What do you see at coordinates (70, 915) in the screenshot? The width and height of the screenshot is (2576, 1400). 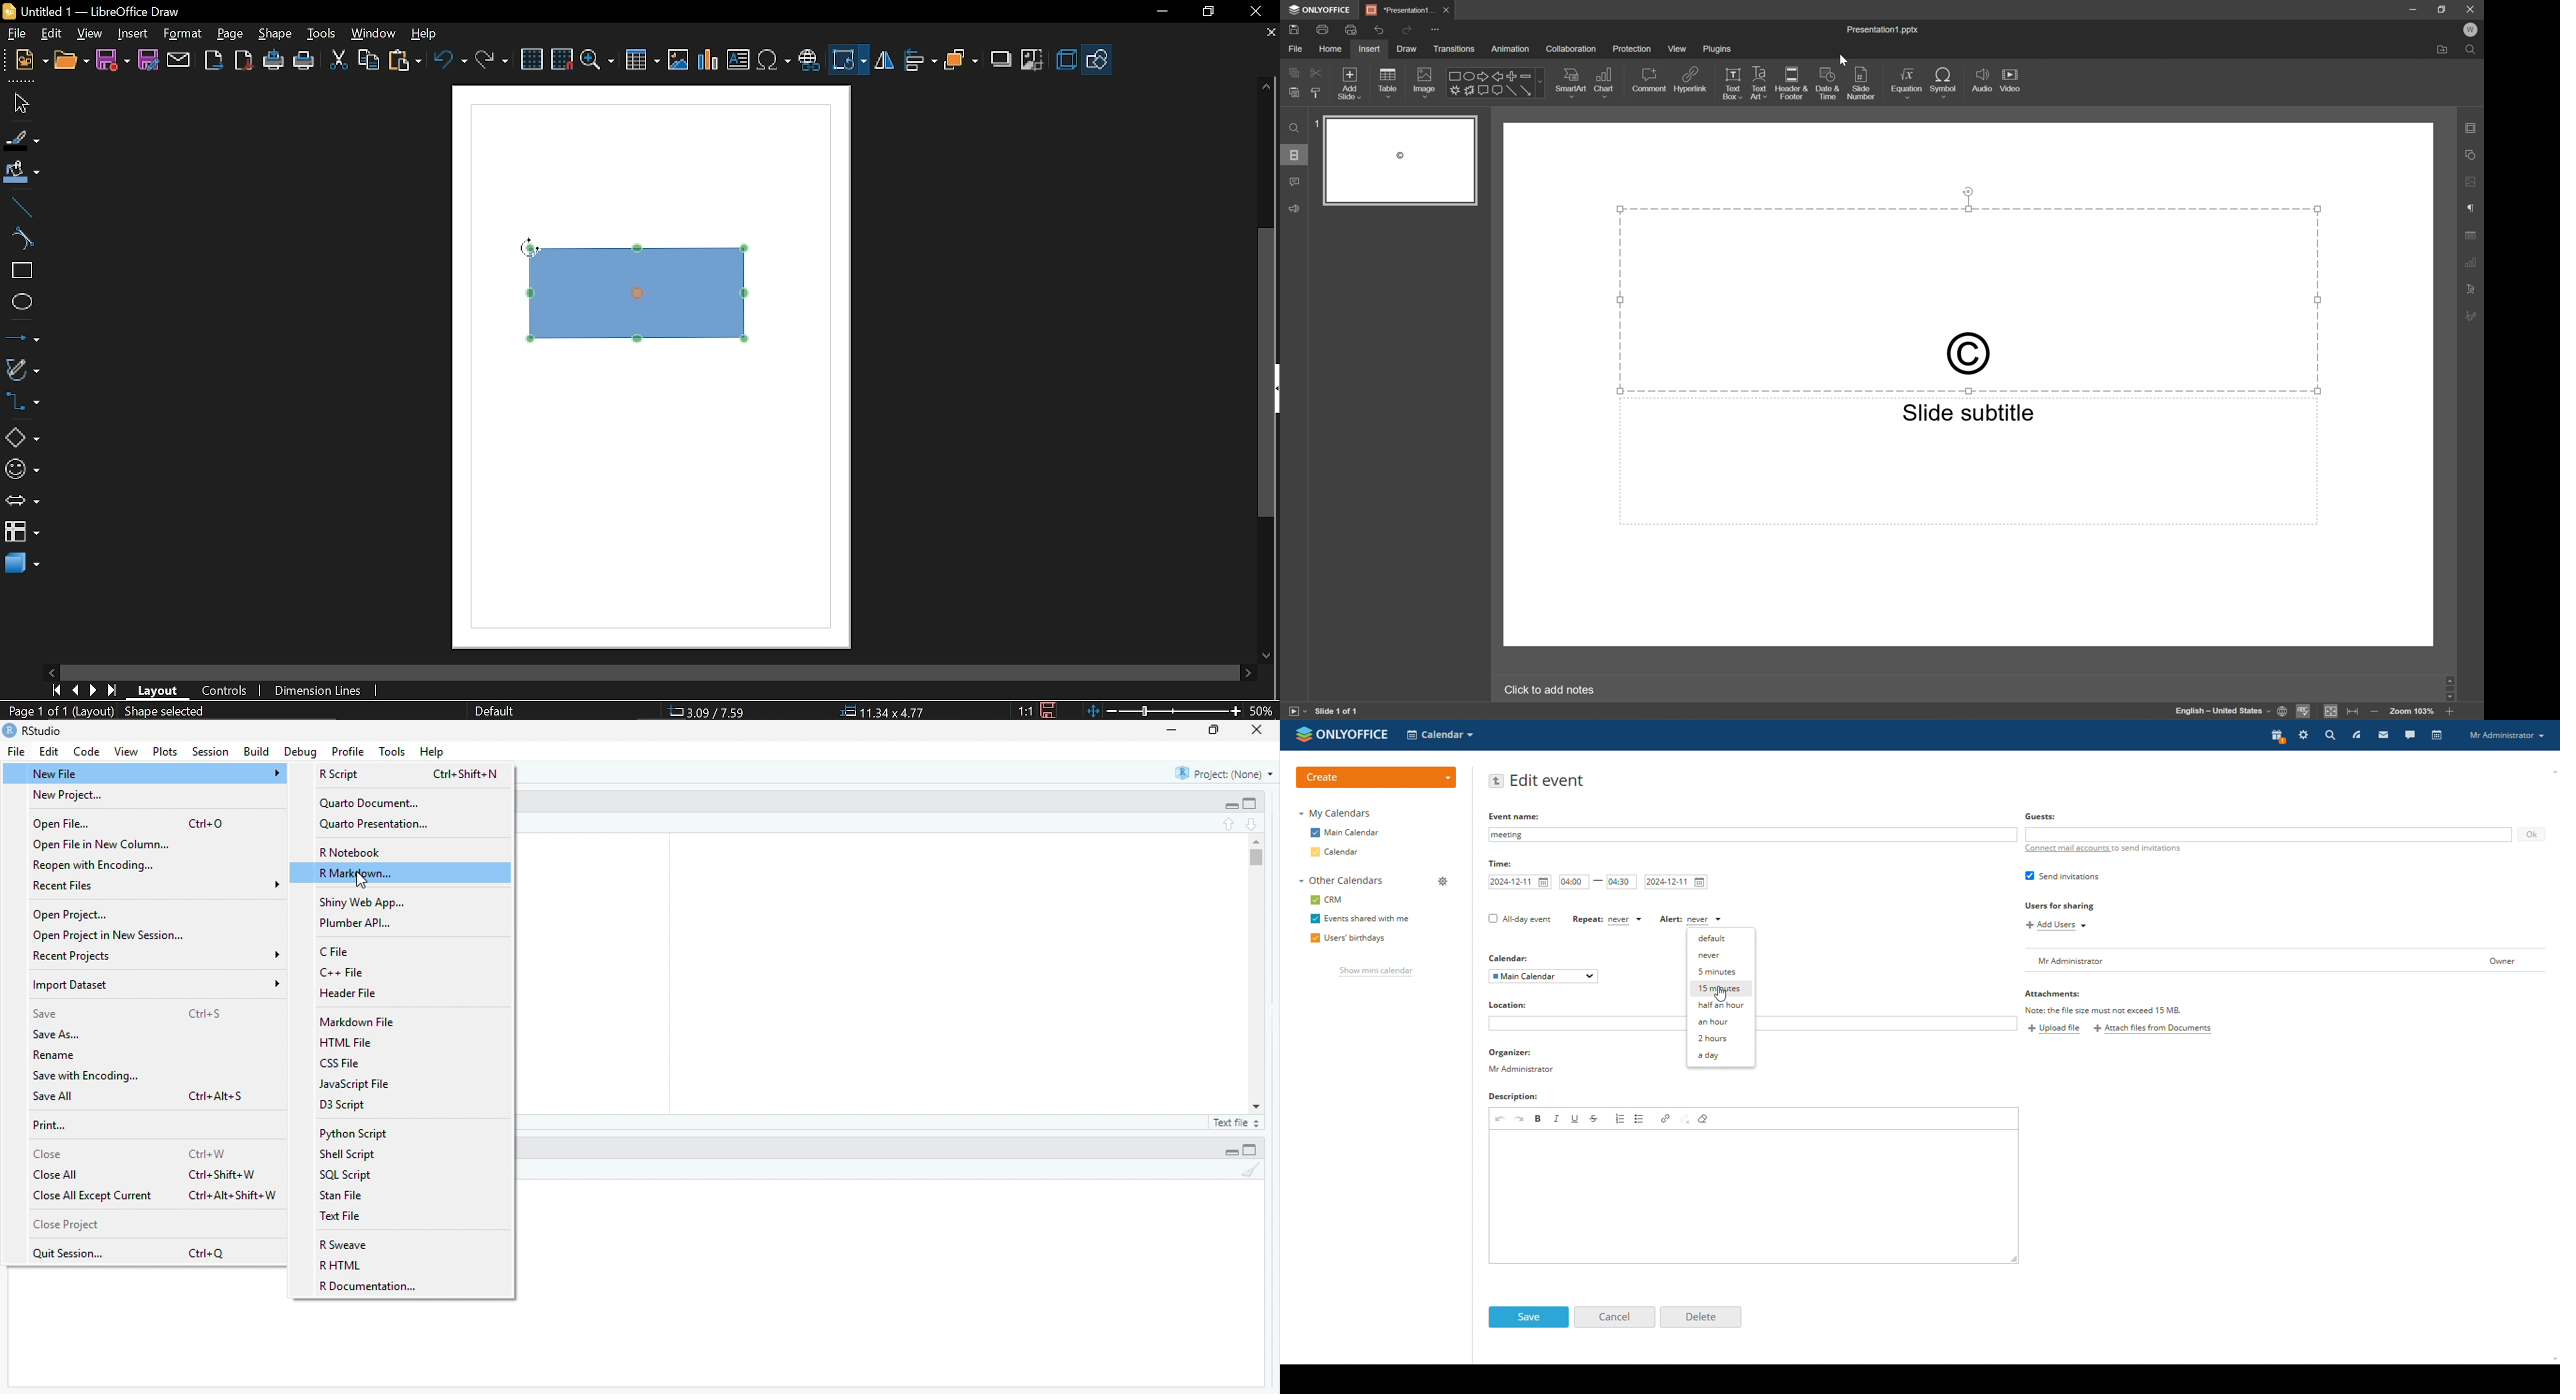 I see `Open Project...` at bounding box center [70, 915].